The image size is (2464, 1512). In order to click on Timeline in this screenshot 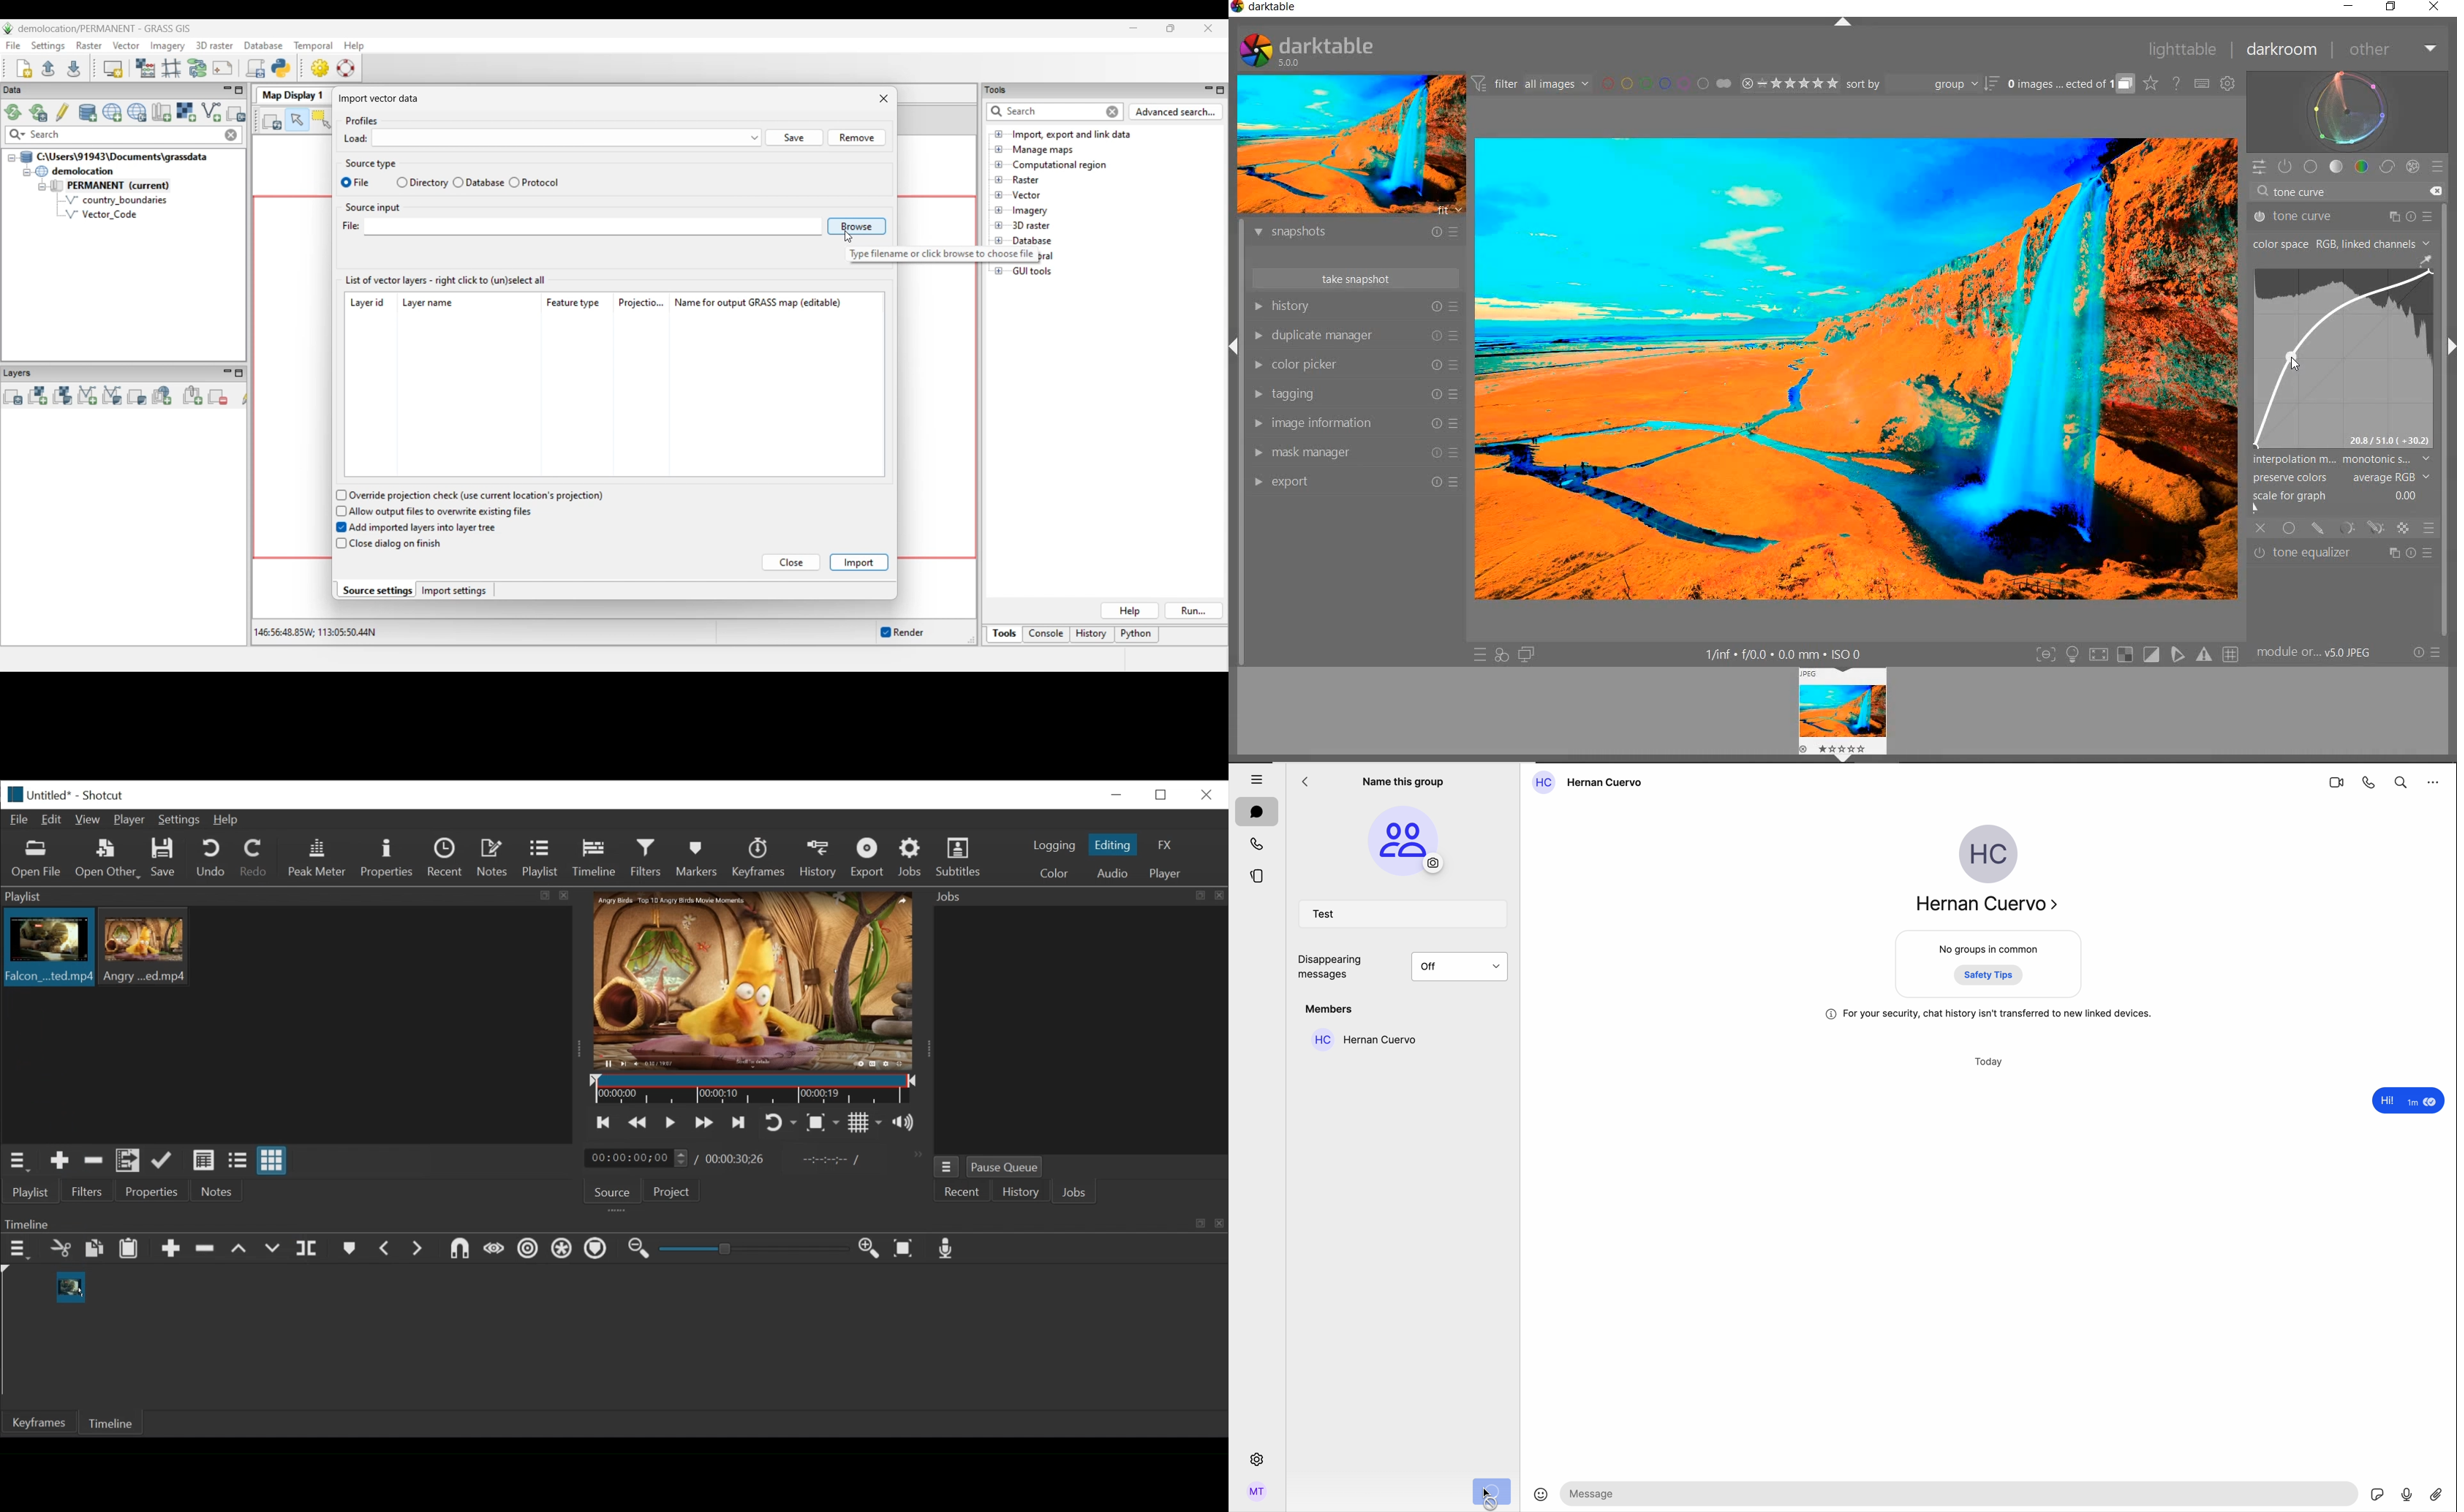, I will do `click(754, 1090)`.